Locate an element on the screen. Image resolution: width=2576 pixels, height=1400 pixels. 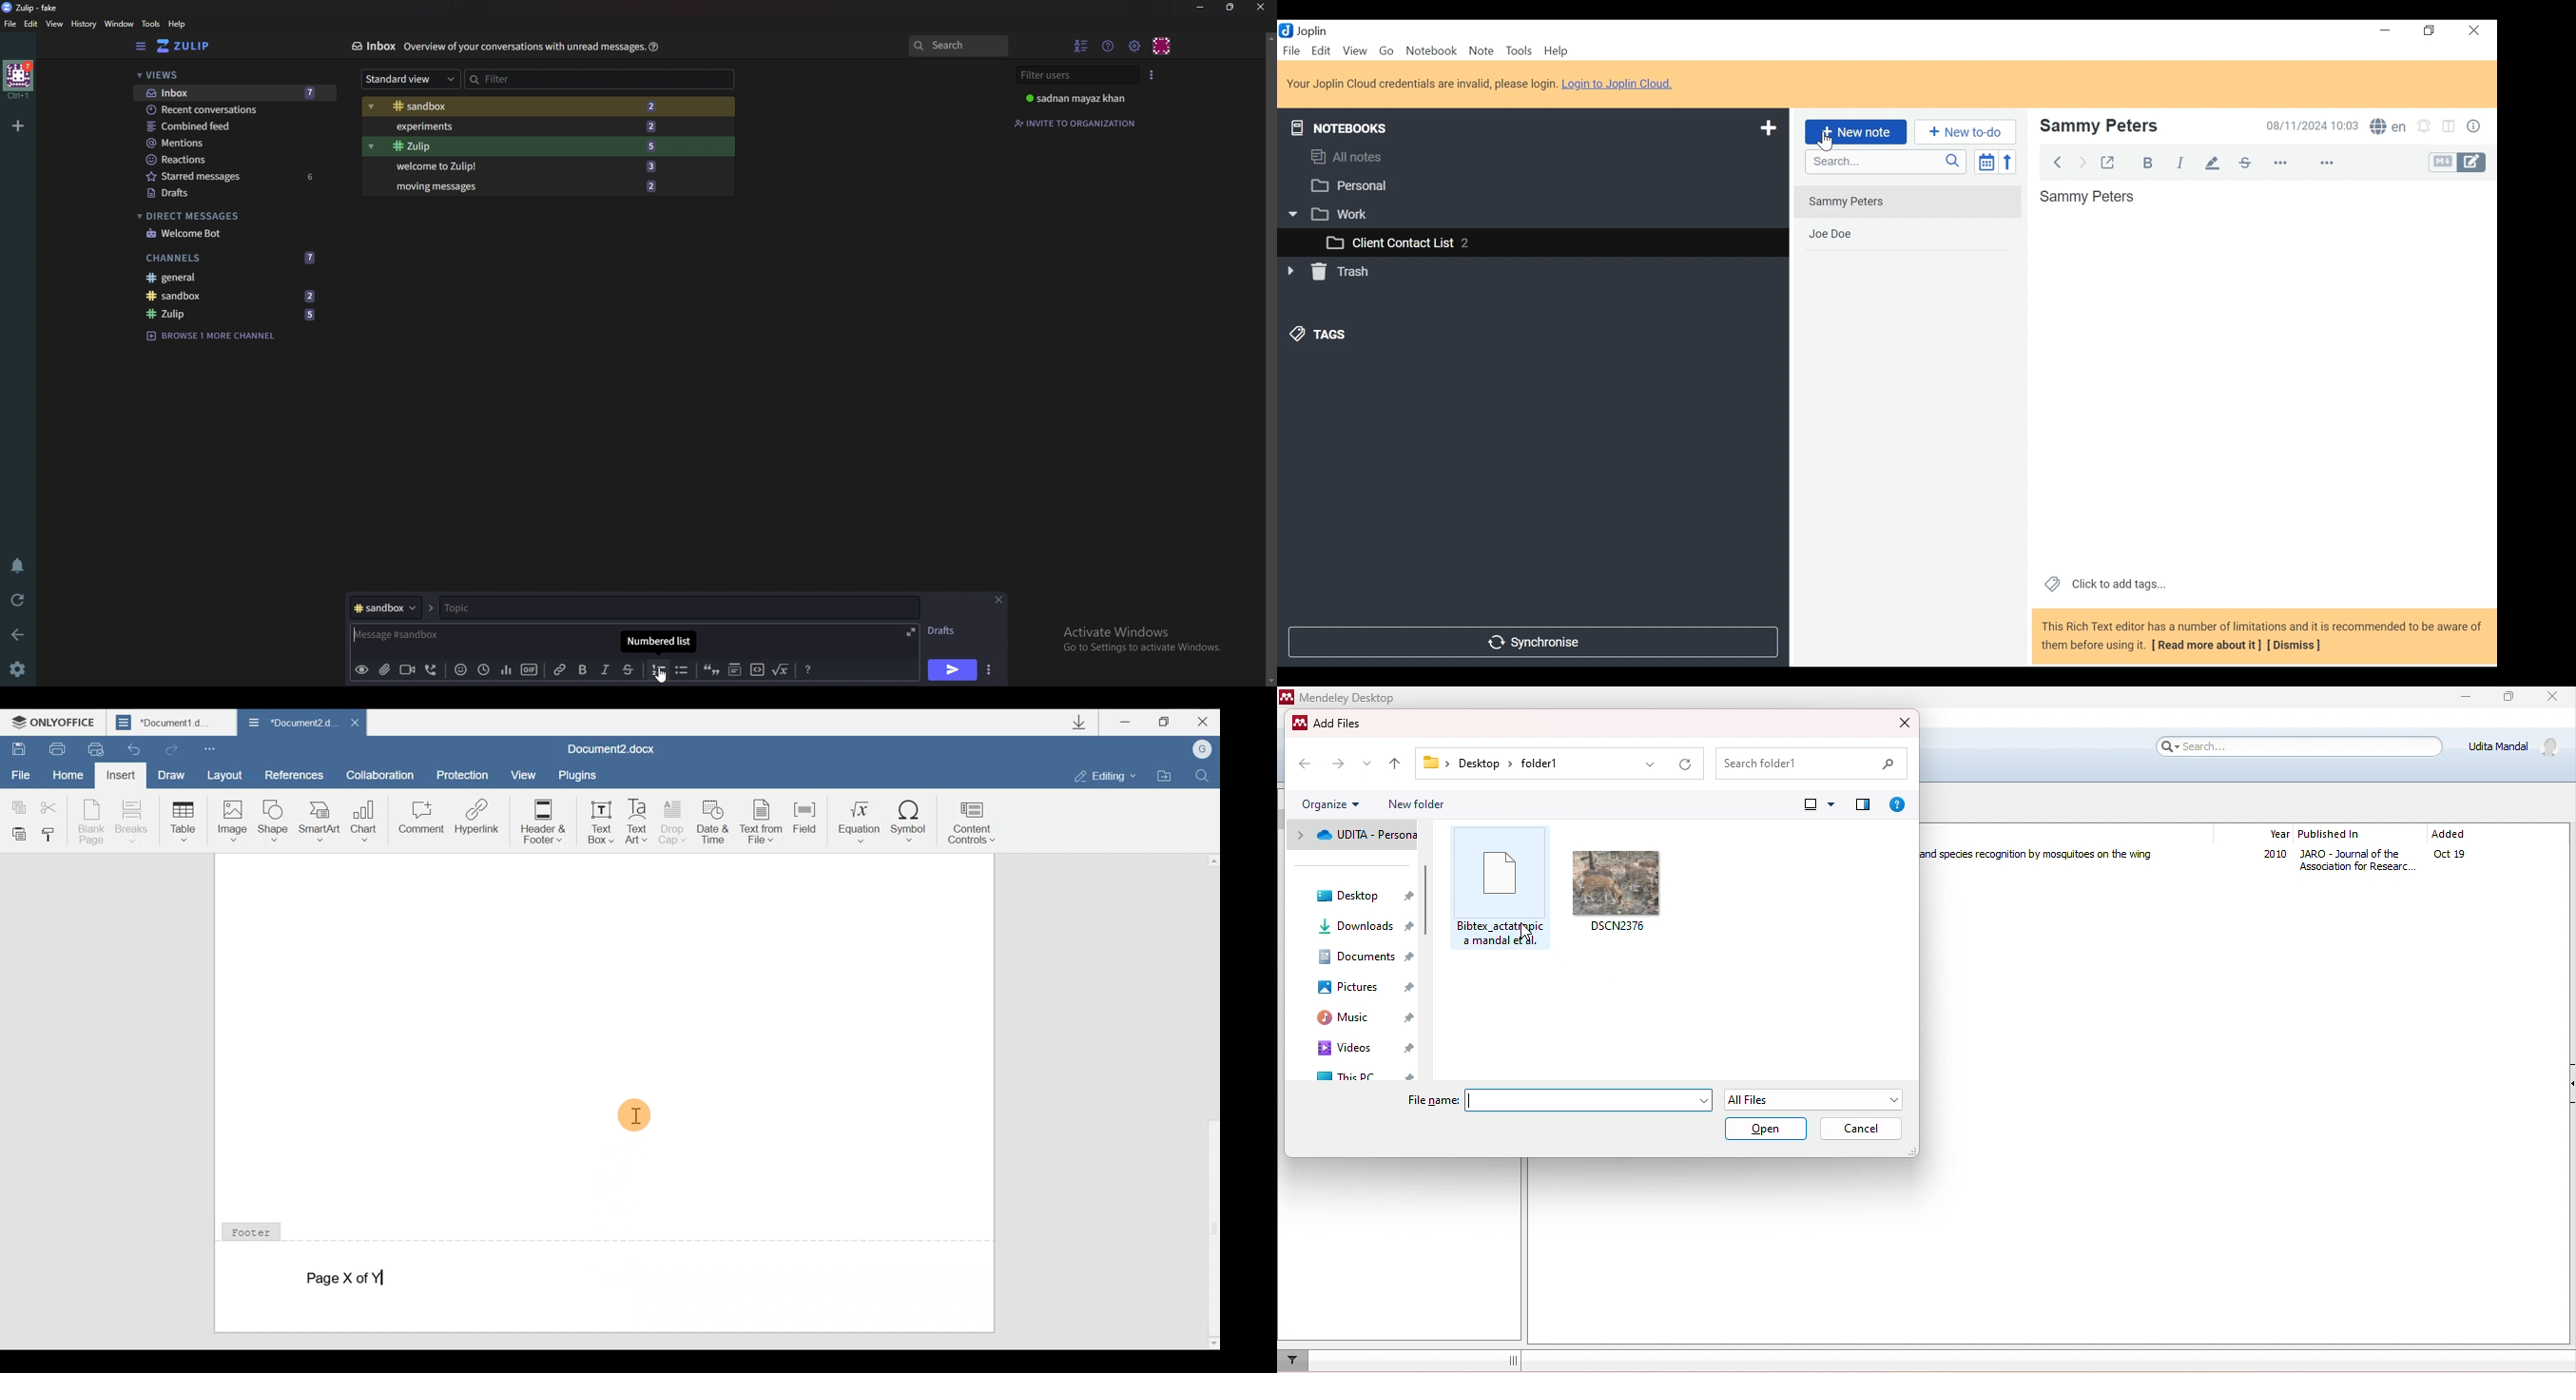
DSCN2376 is located at coordinates (1616, 894).